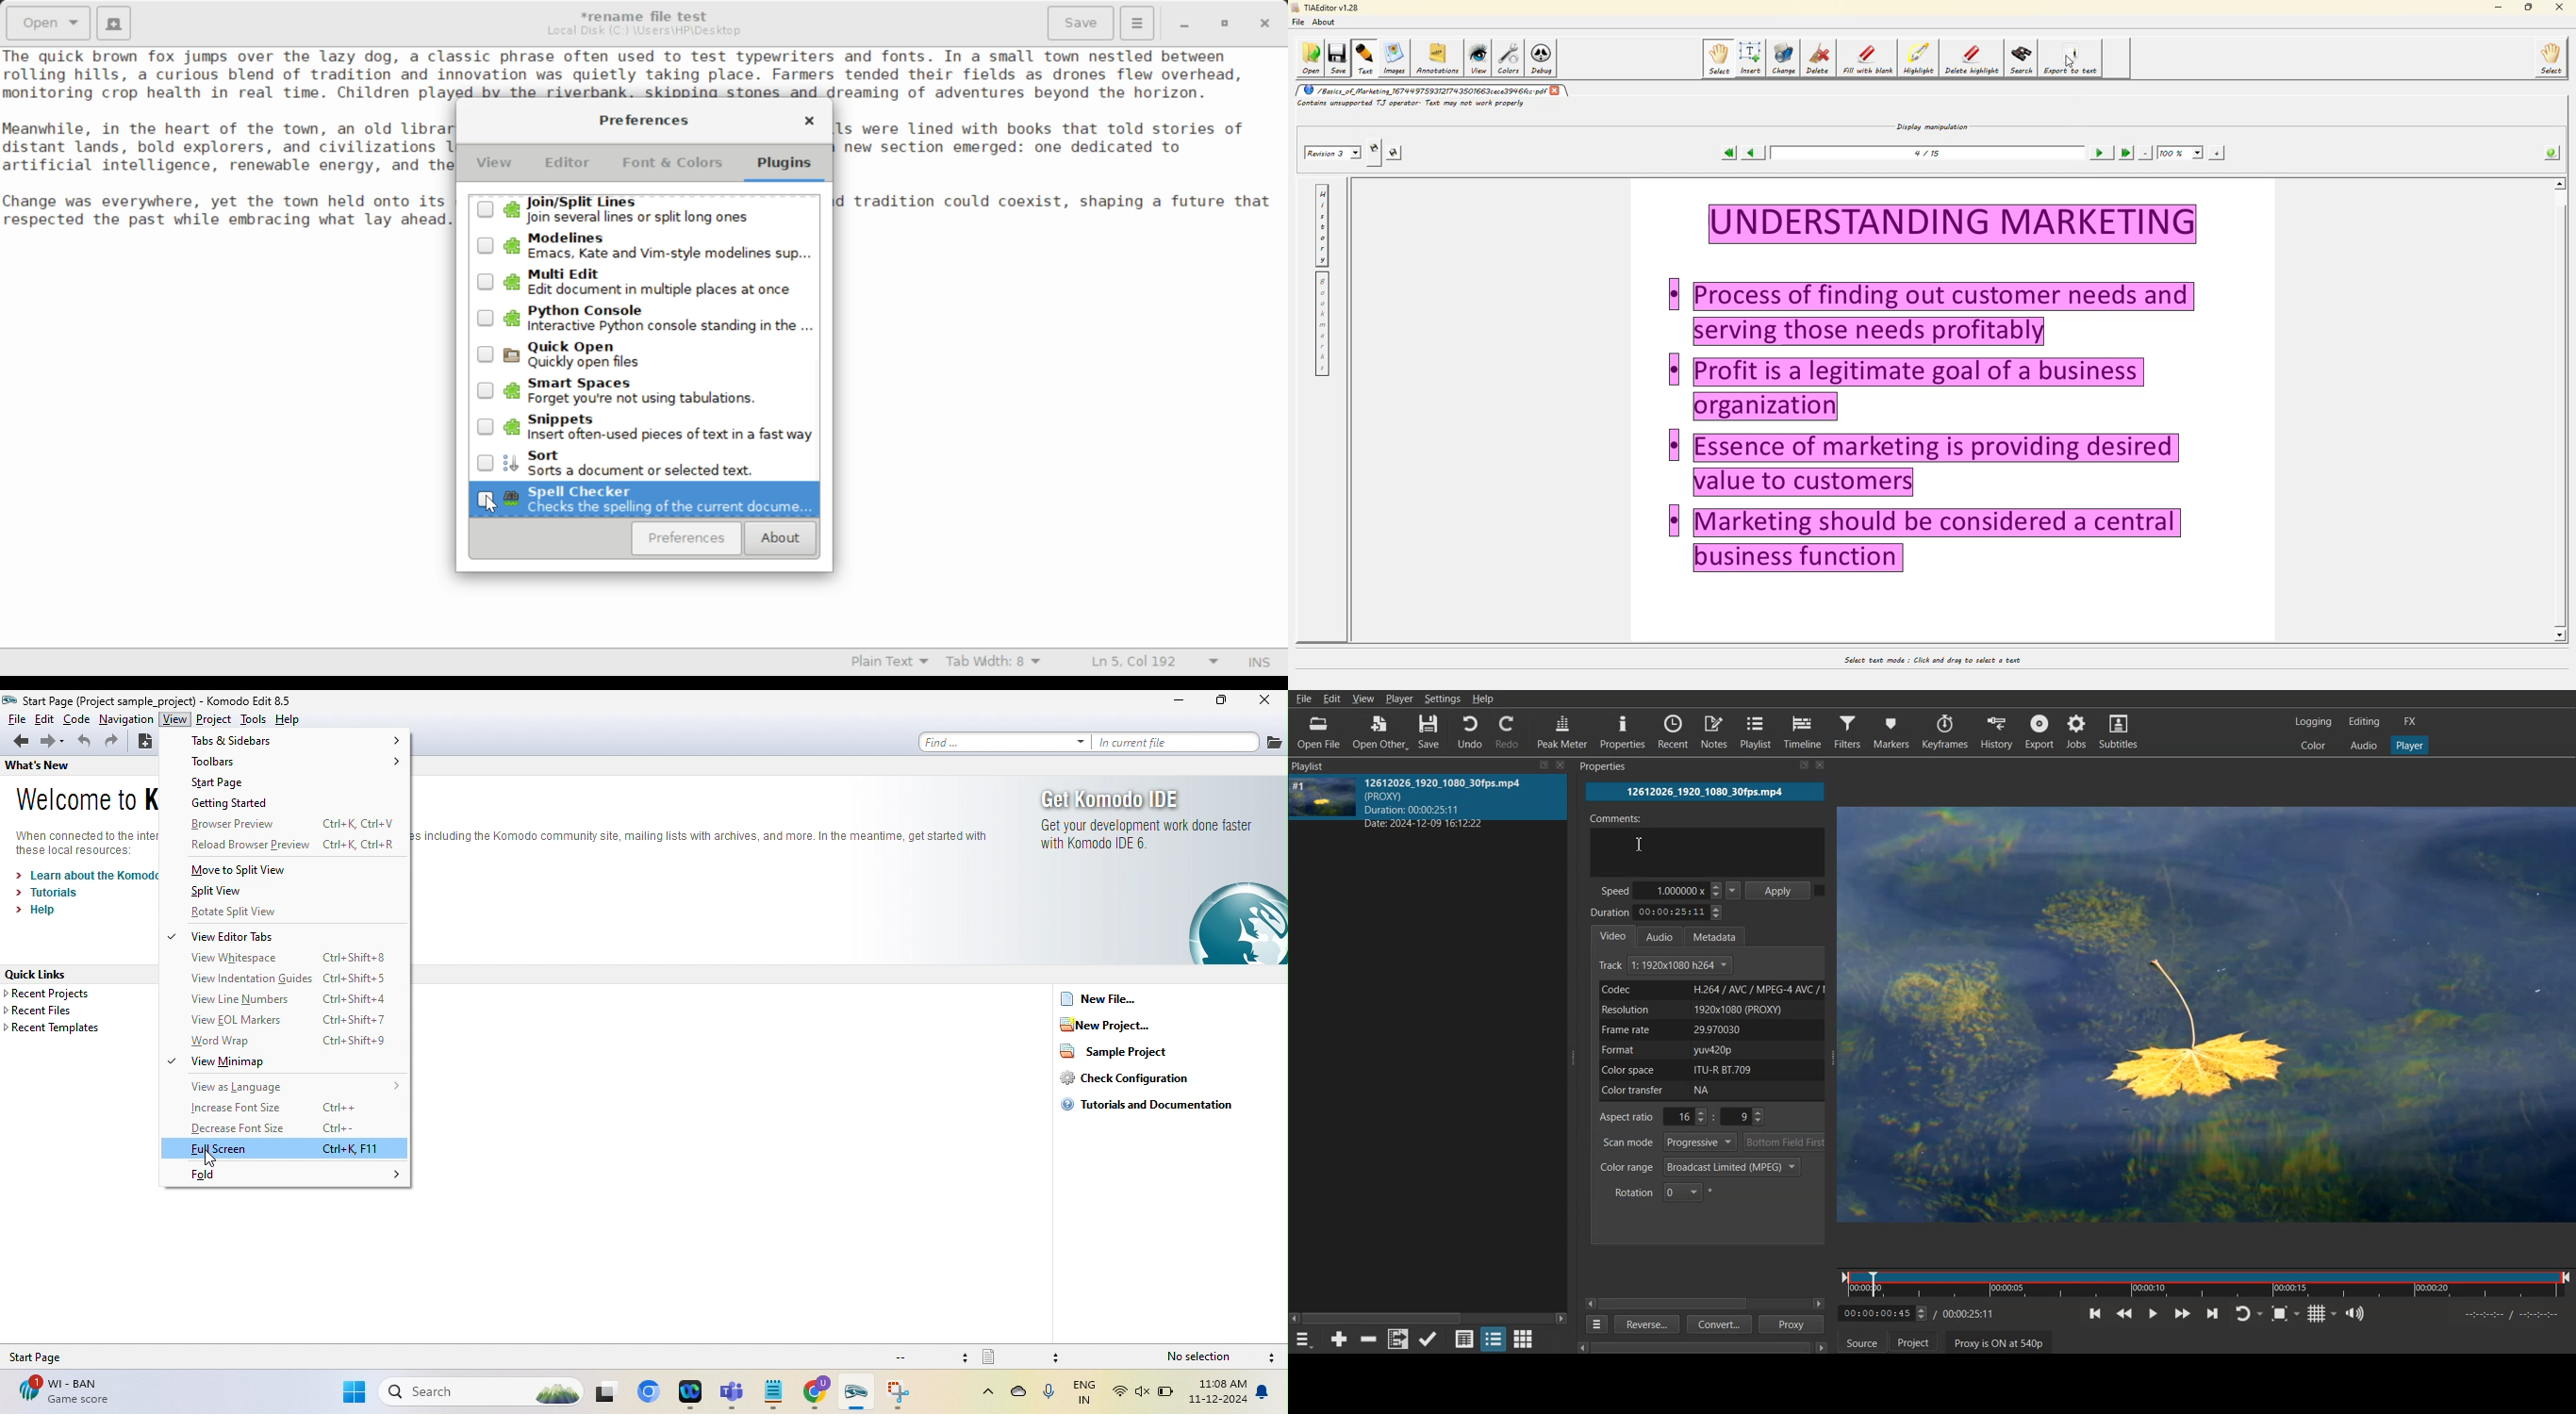 The image size is (2576, 1428). What do you see at coordinates (570, 166) in the screenshot?
I see `Editor Tab` at bounding box center [570, 166].